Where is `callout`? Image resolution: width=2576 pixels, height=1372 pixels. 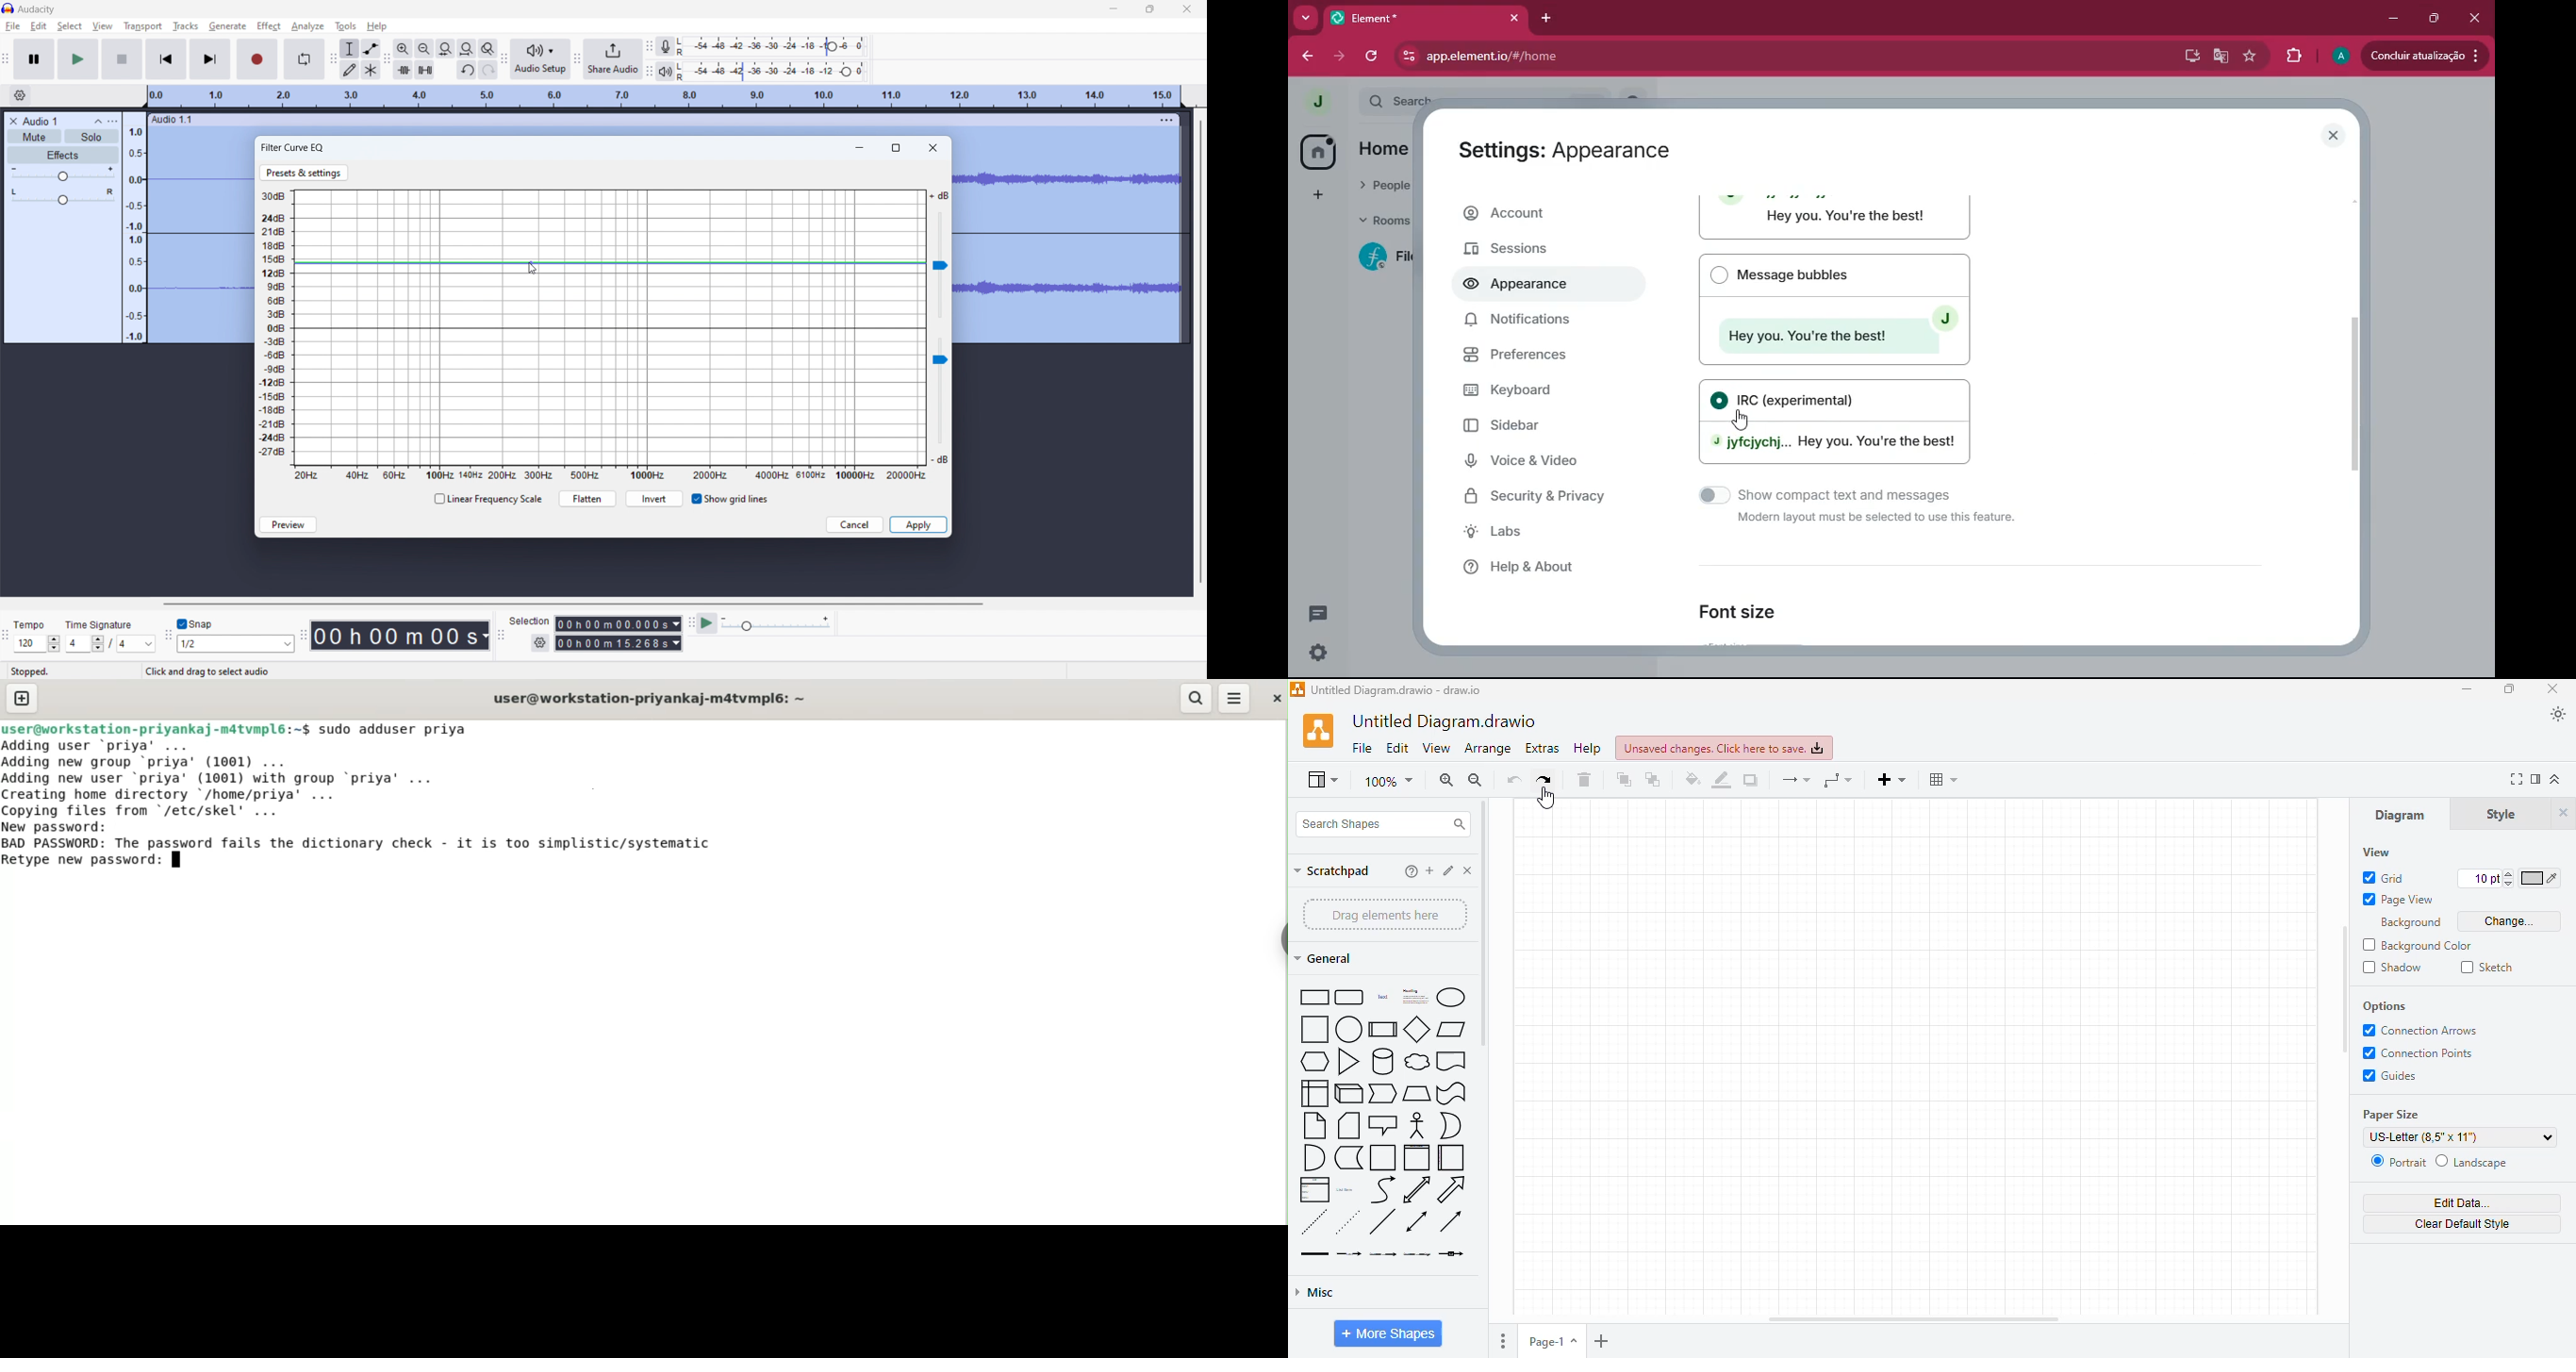 callout is located at coordinates (1384, 1125).